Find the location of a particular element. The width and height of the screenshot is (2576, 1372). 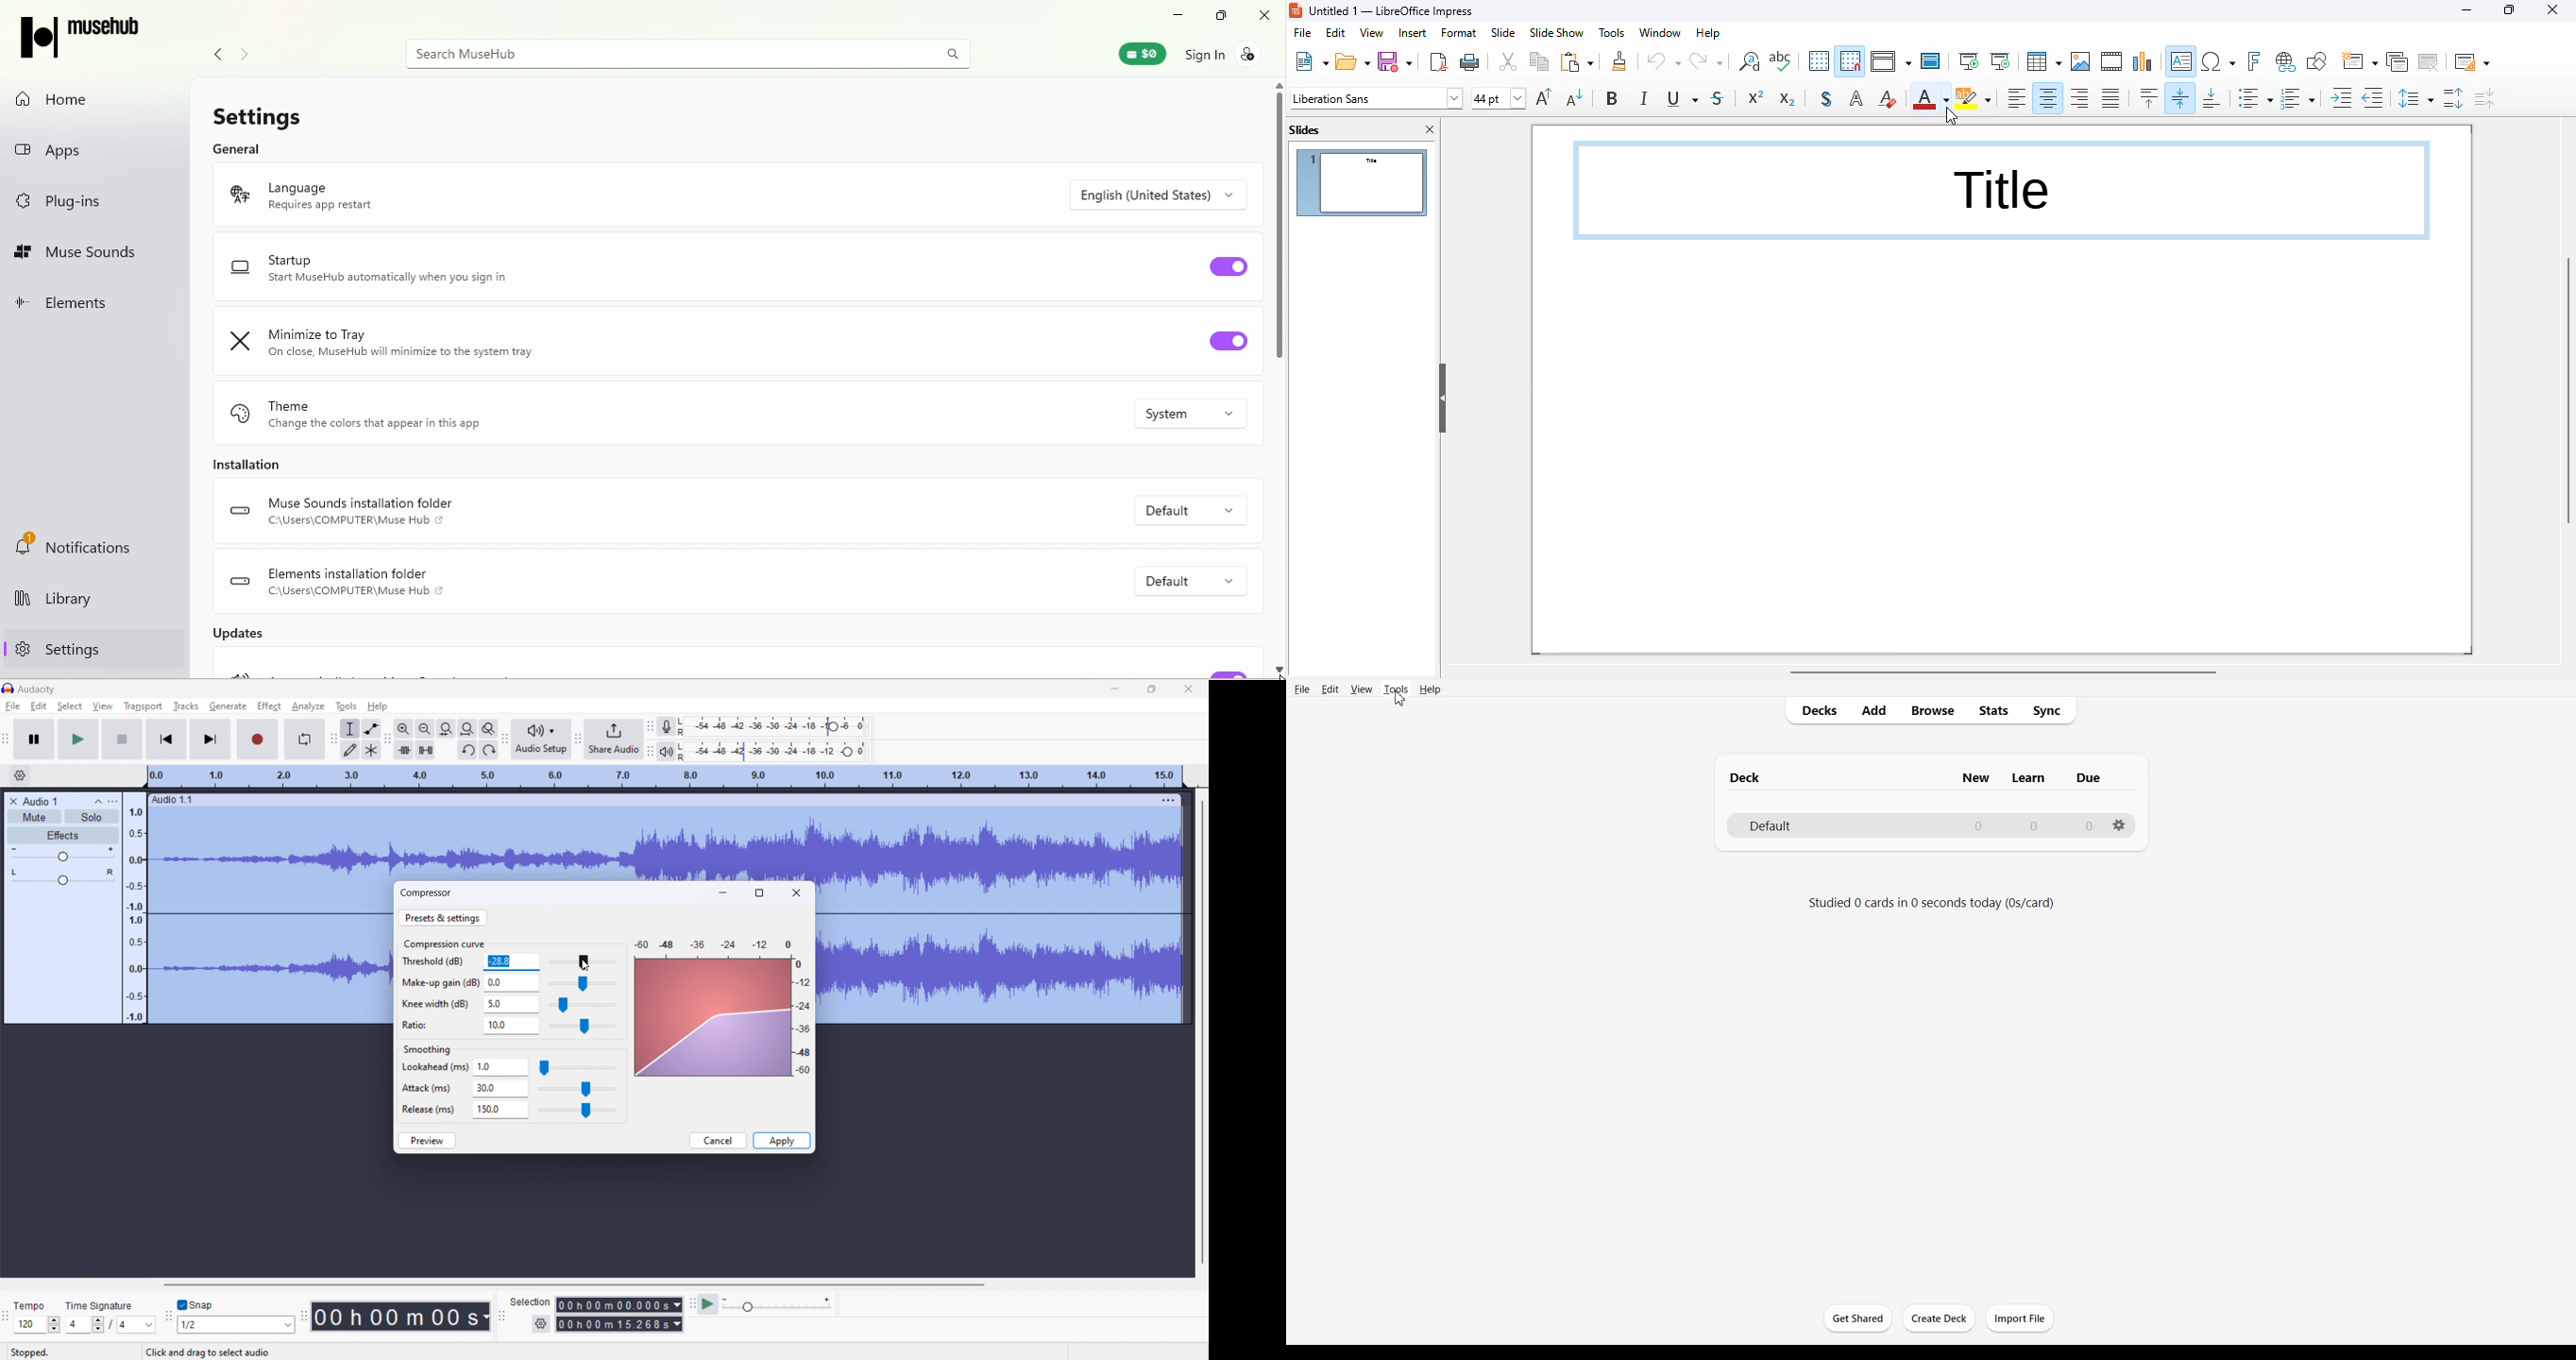

ratio slider is located at coordinates (582, 1027).